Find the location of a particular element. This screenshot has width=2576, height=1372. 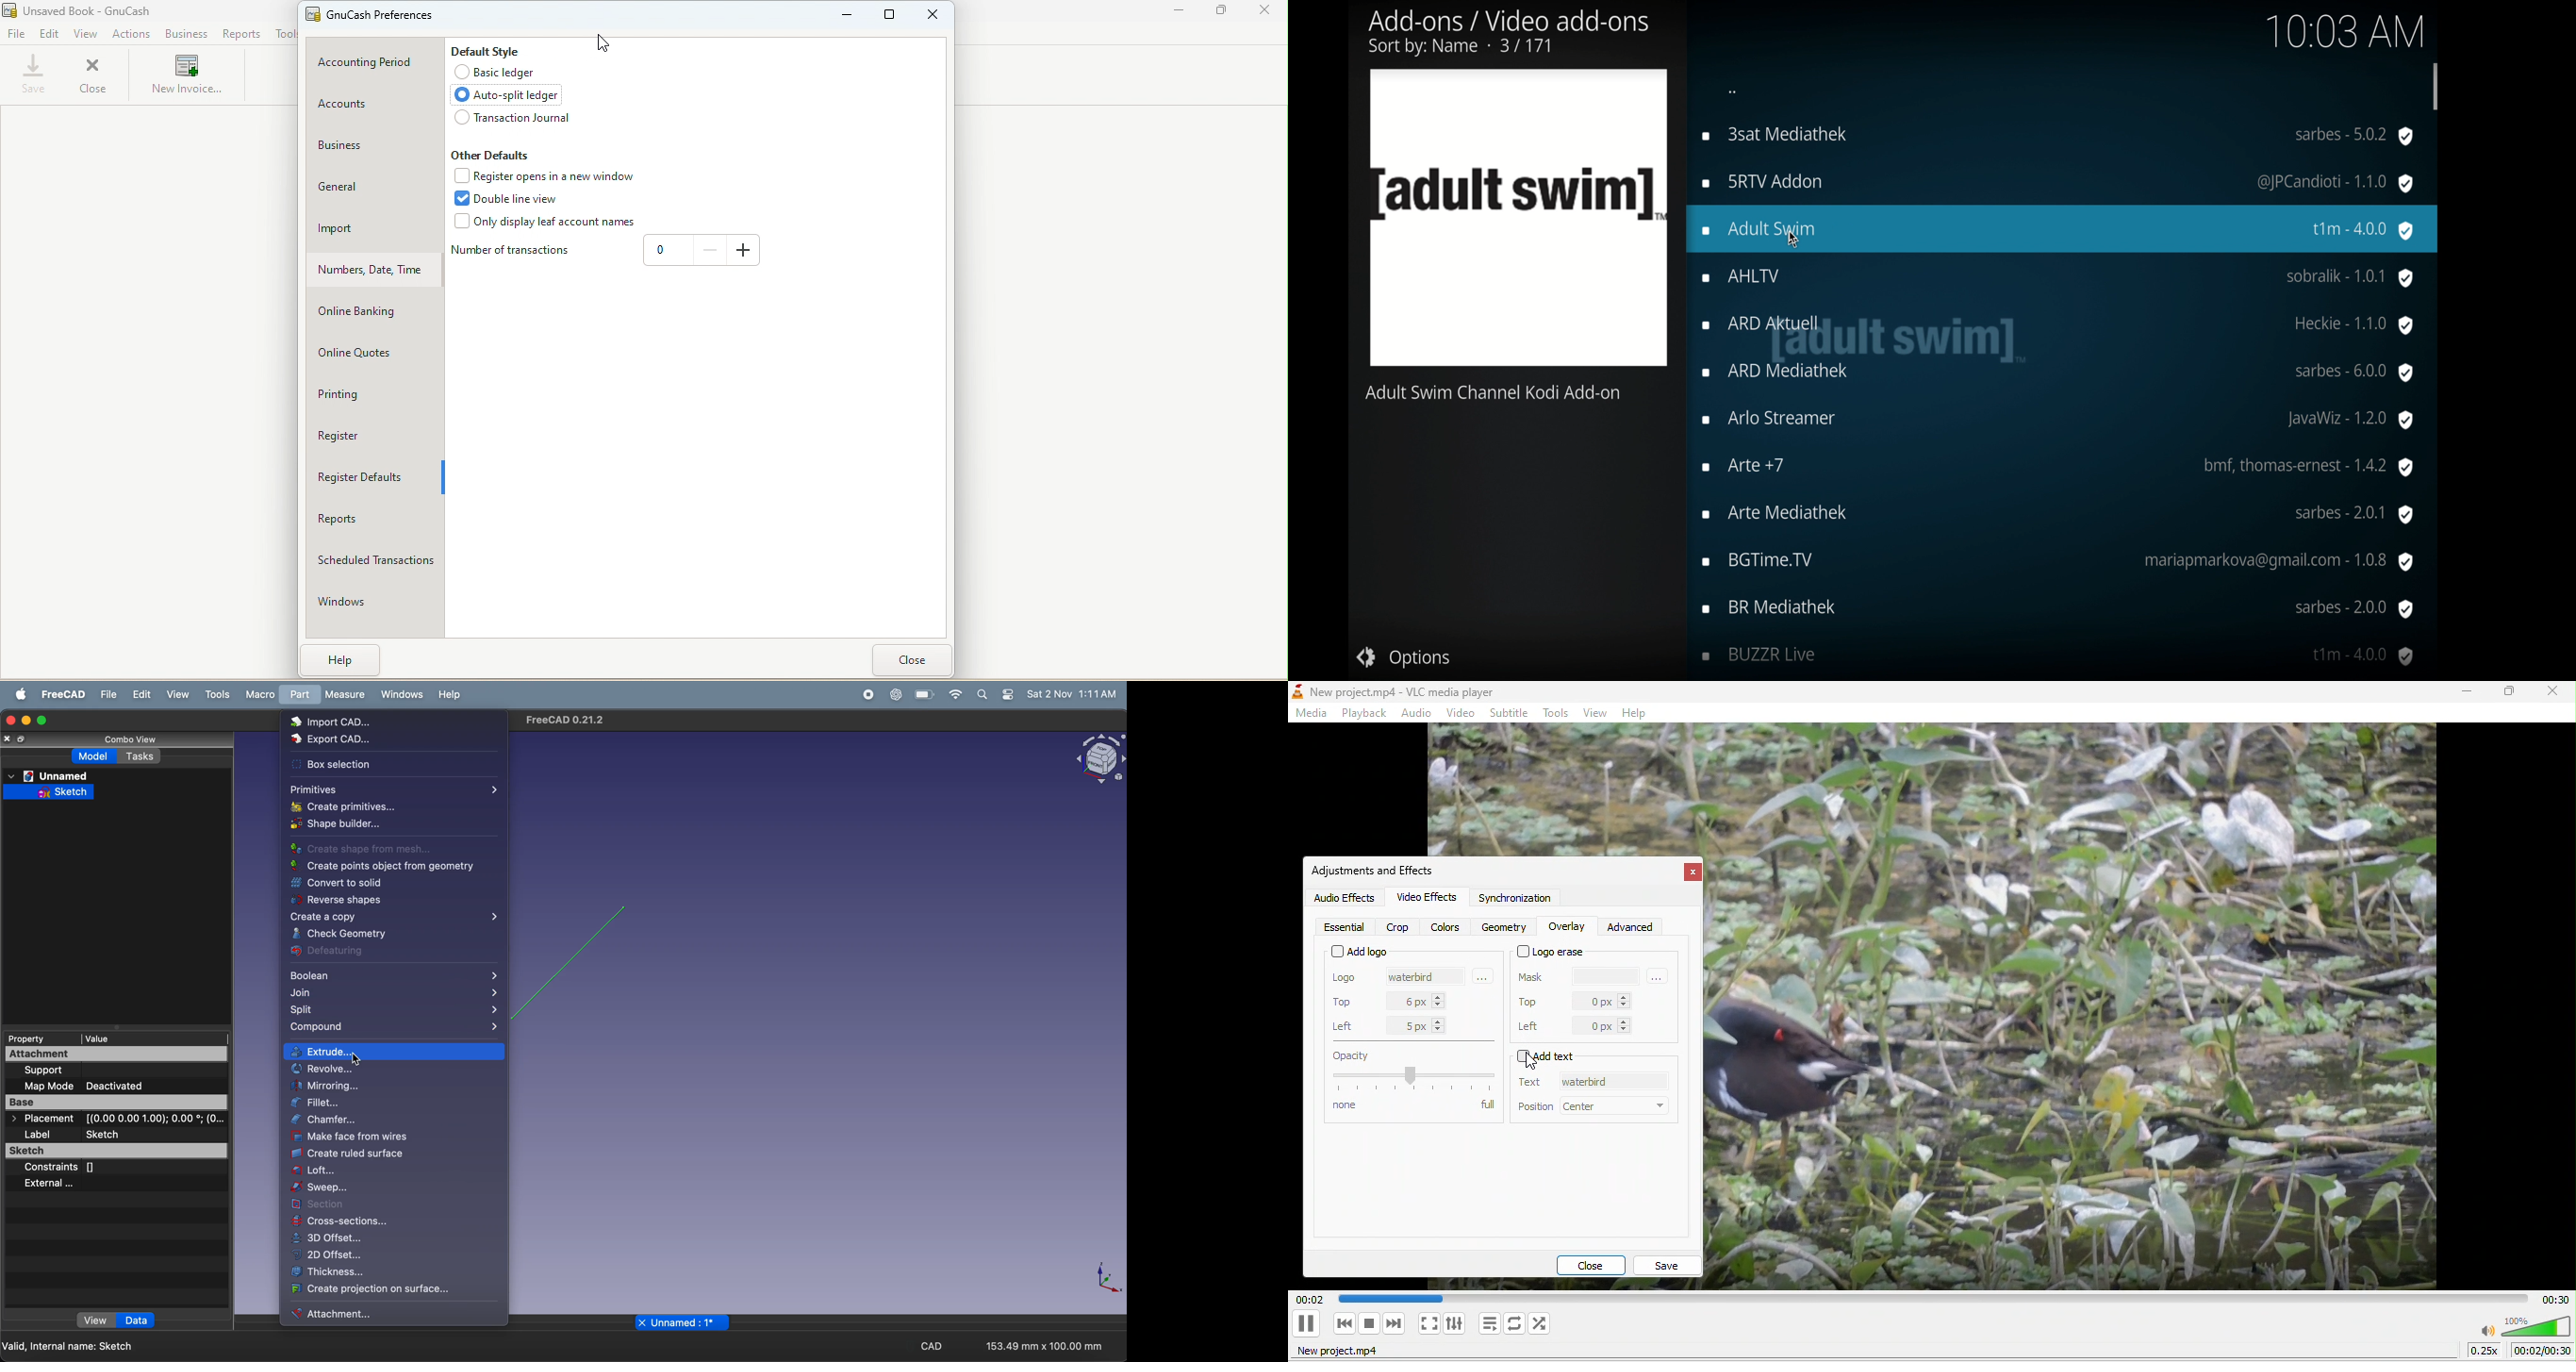

Windows is located at coordinates (374, 605).